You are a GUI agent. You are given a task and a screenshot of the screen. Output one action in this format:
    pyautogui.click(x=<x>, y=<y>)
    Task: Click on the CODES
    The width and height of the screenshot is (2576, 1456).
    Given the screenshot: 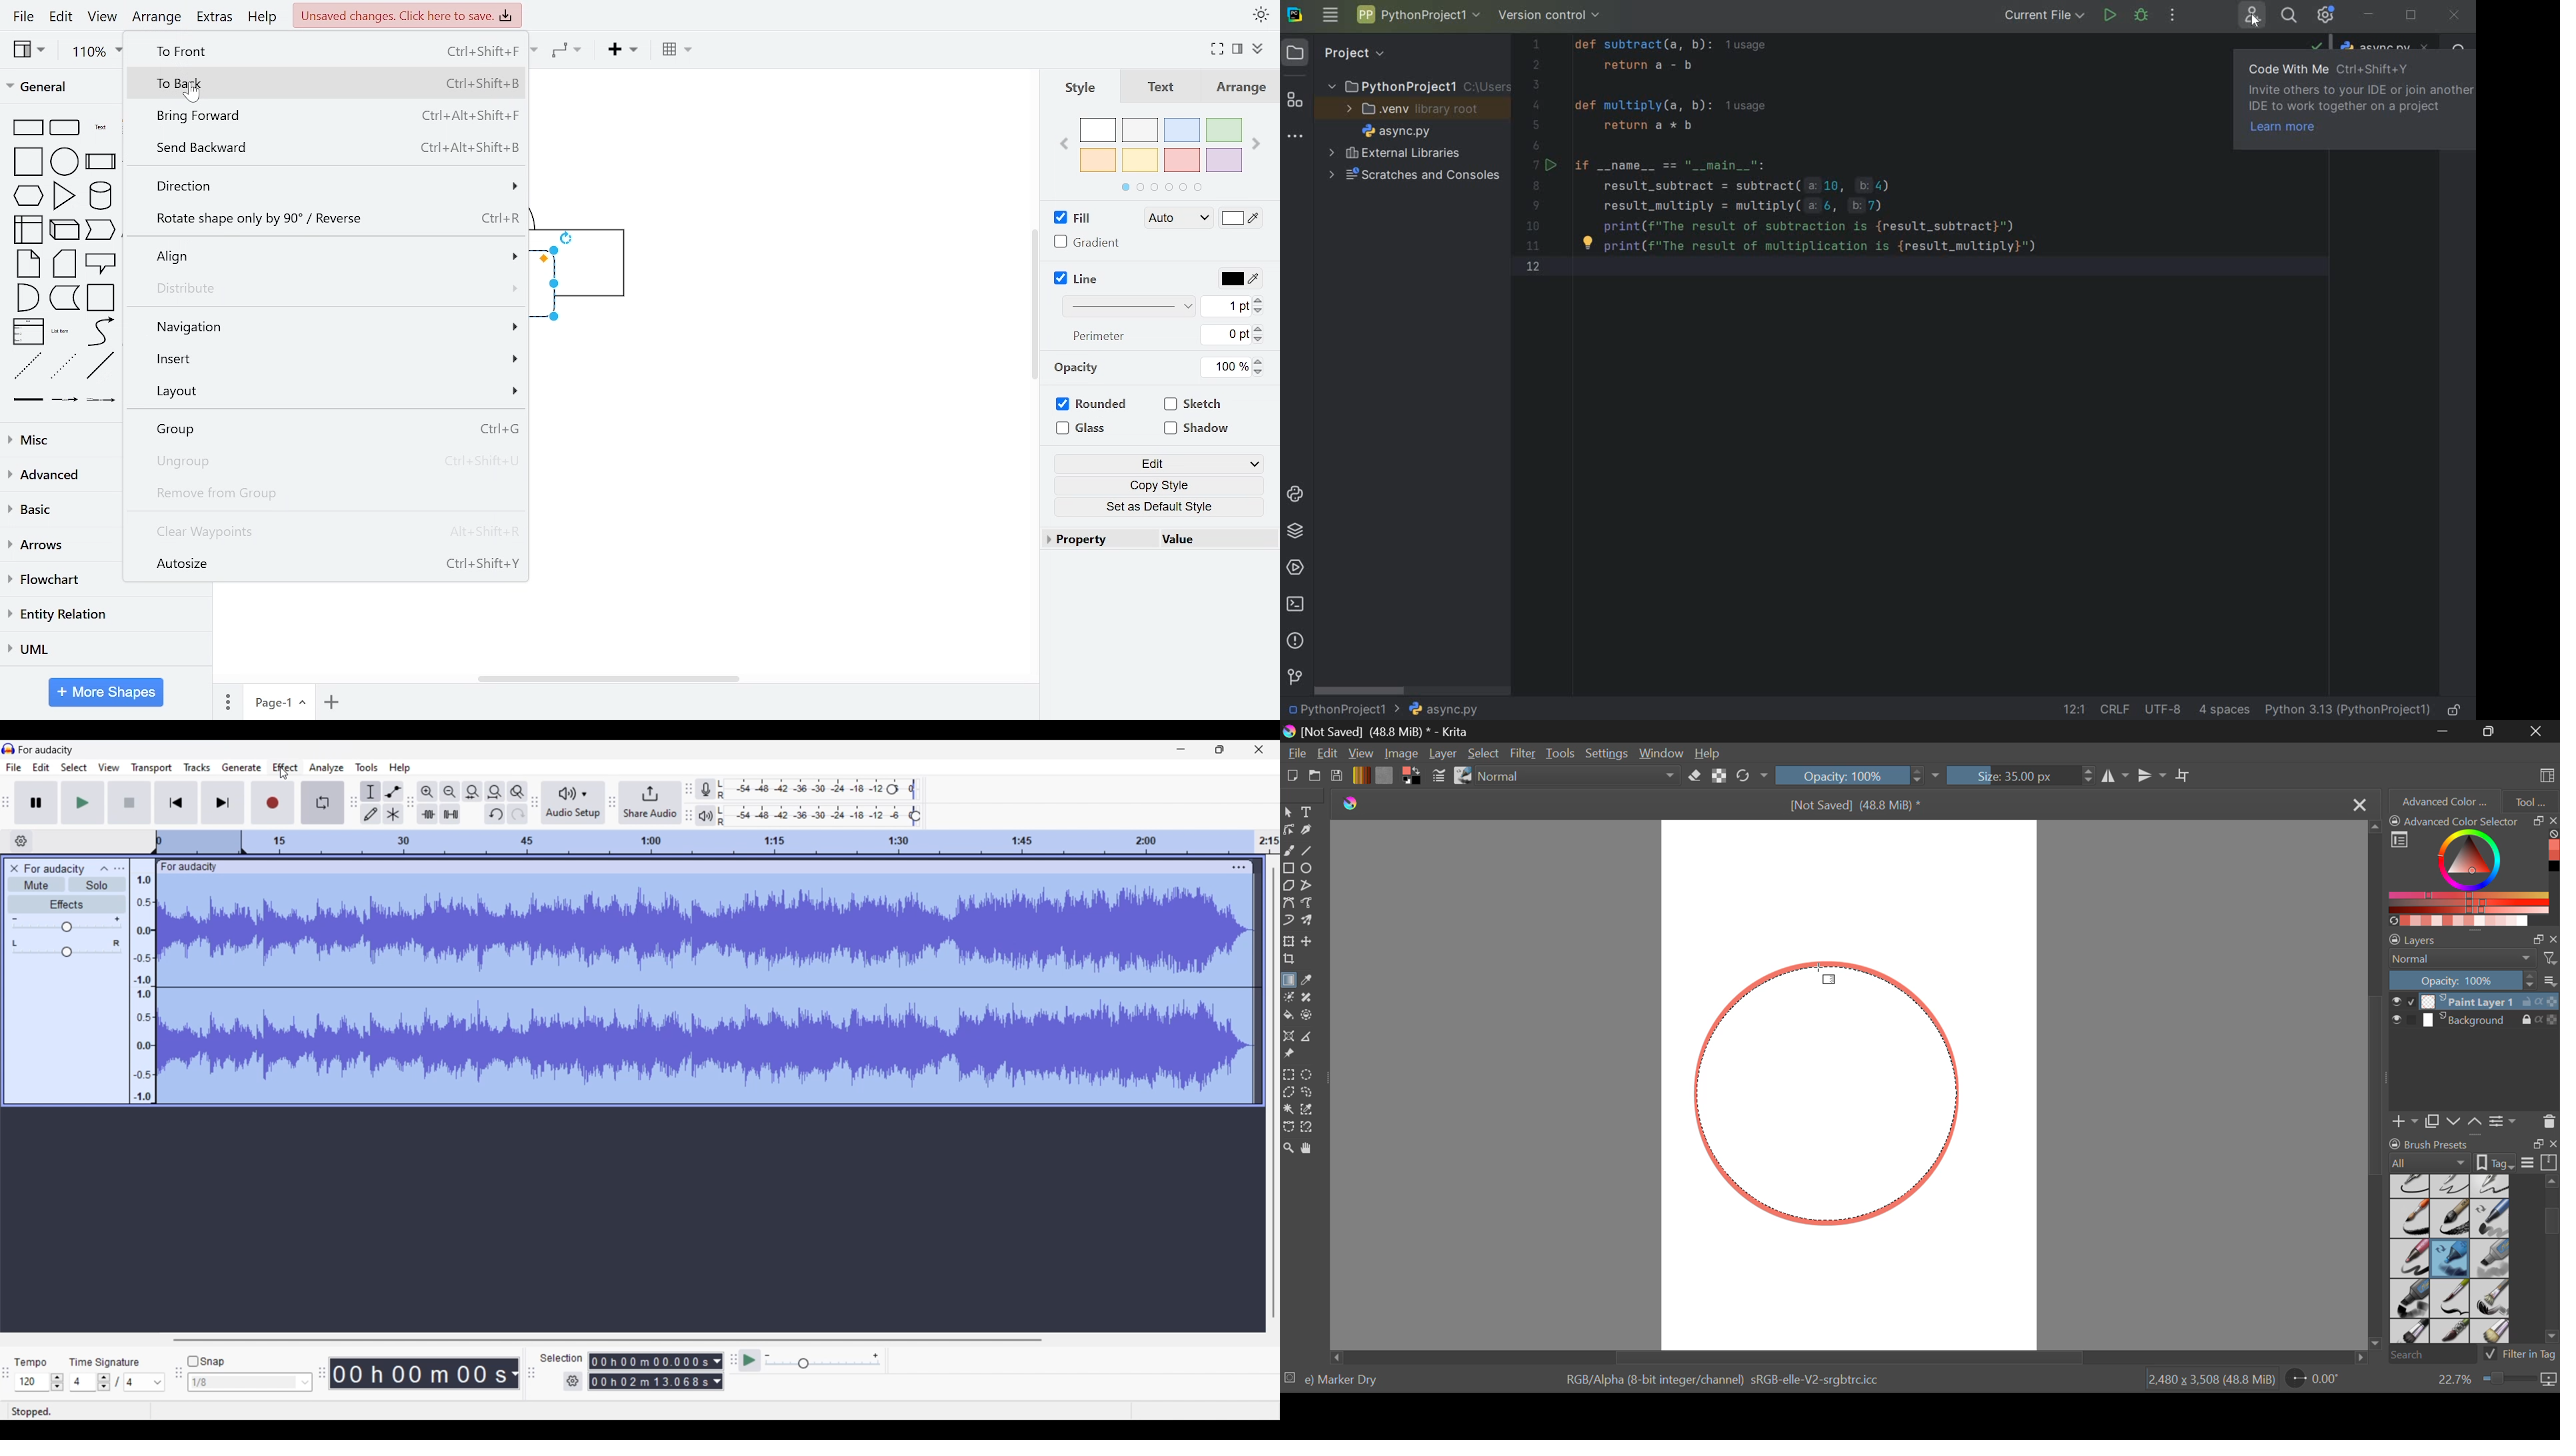 What is the action you would take?
    pyautogui.click(x=1839, y=169)
    